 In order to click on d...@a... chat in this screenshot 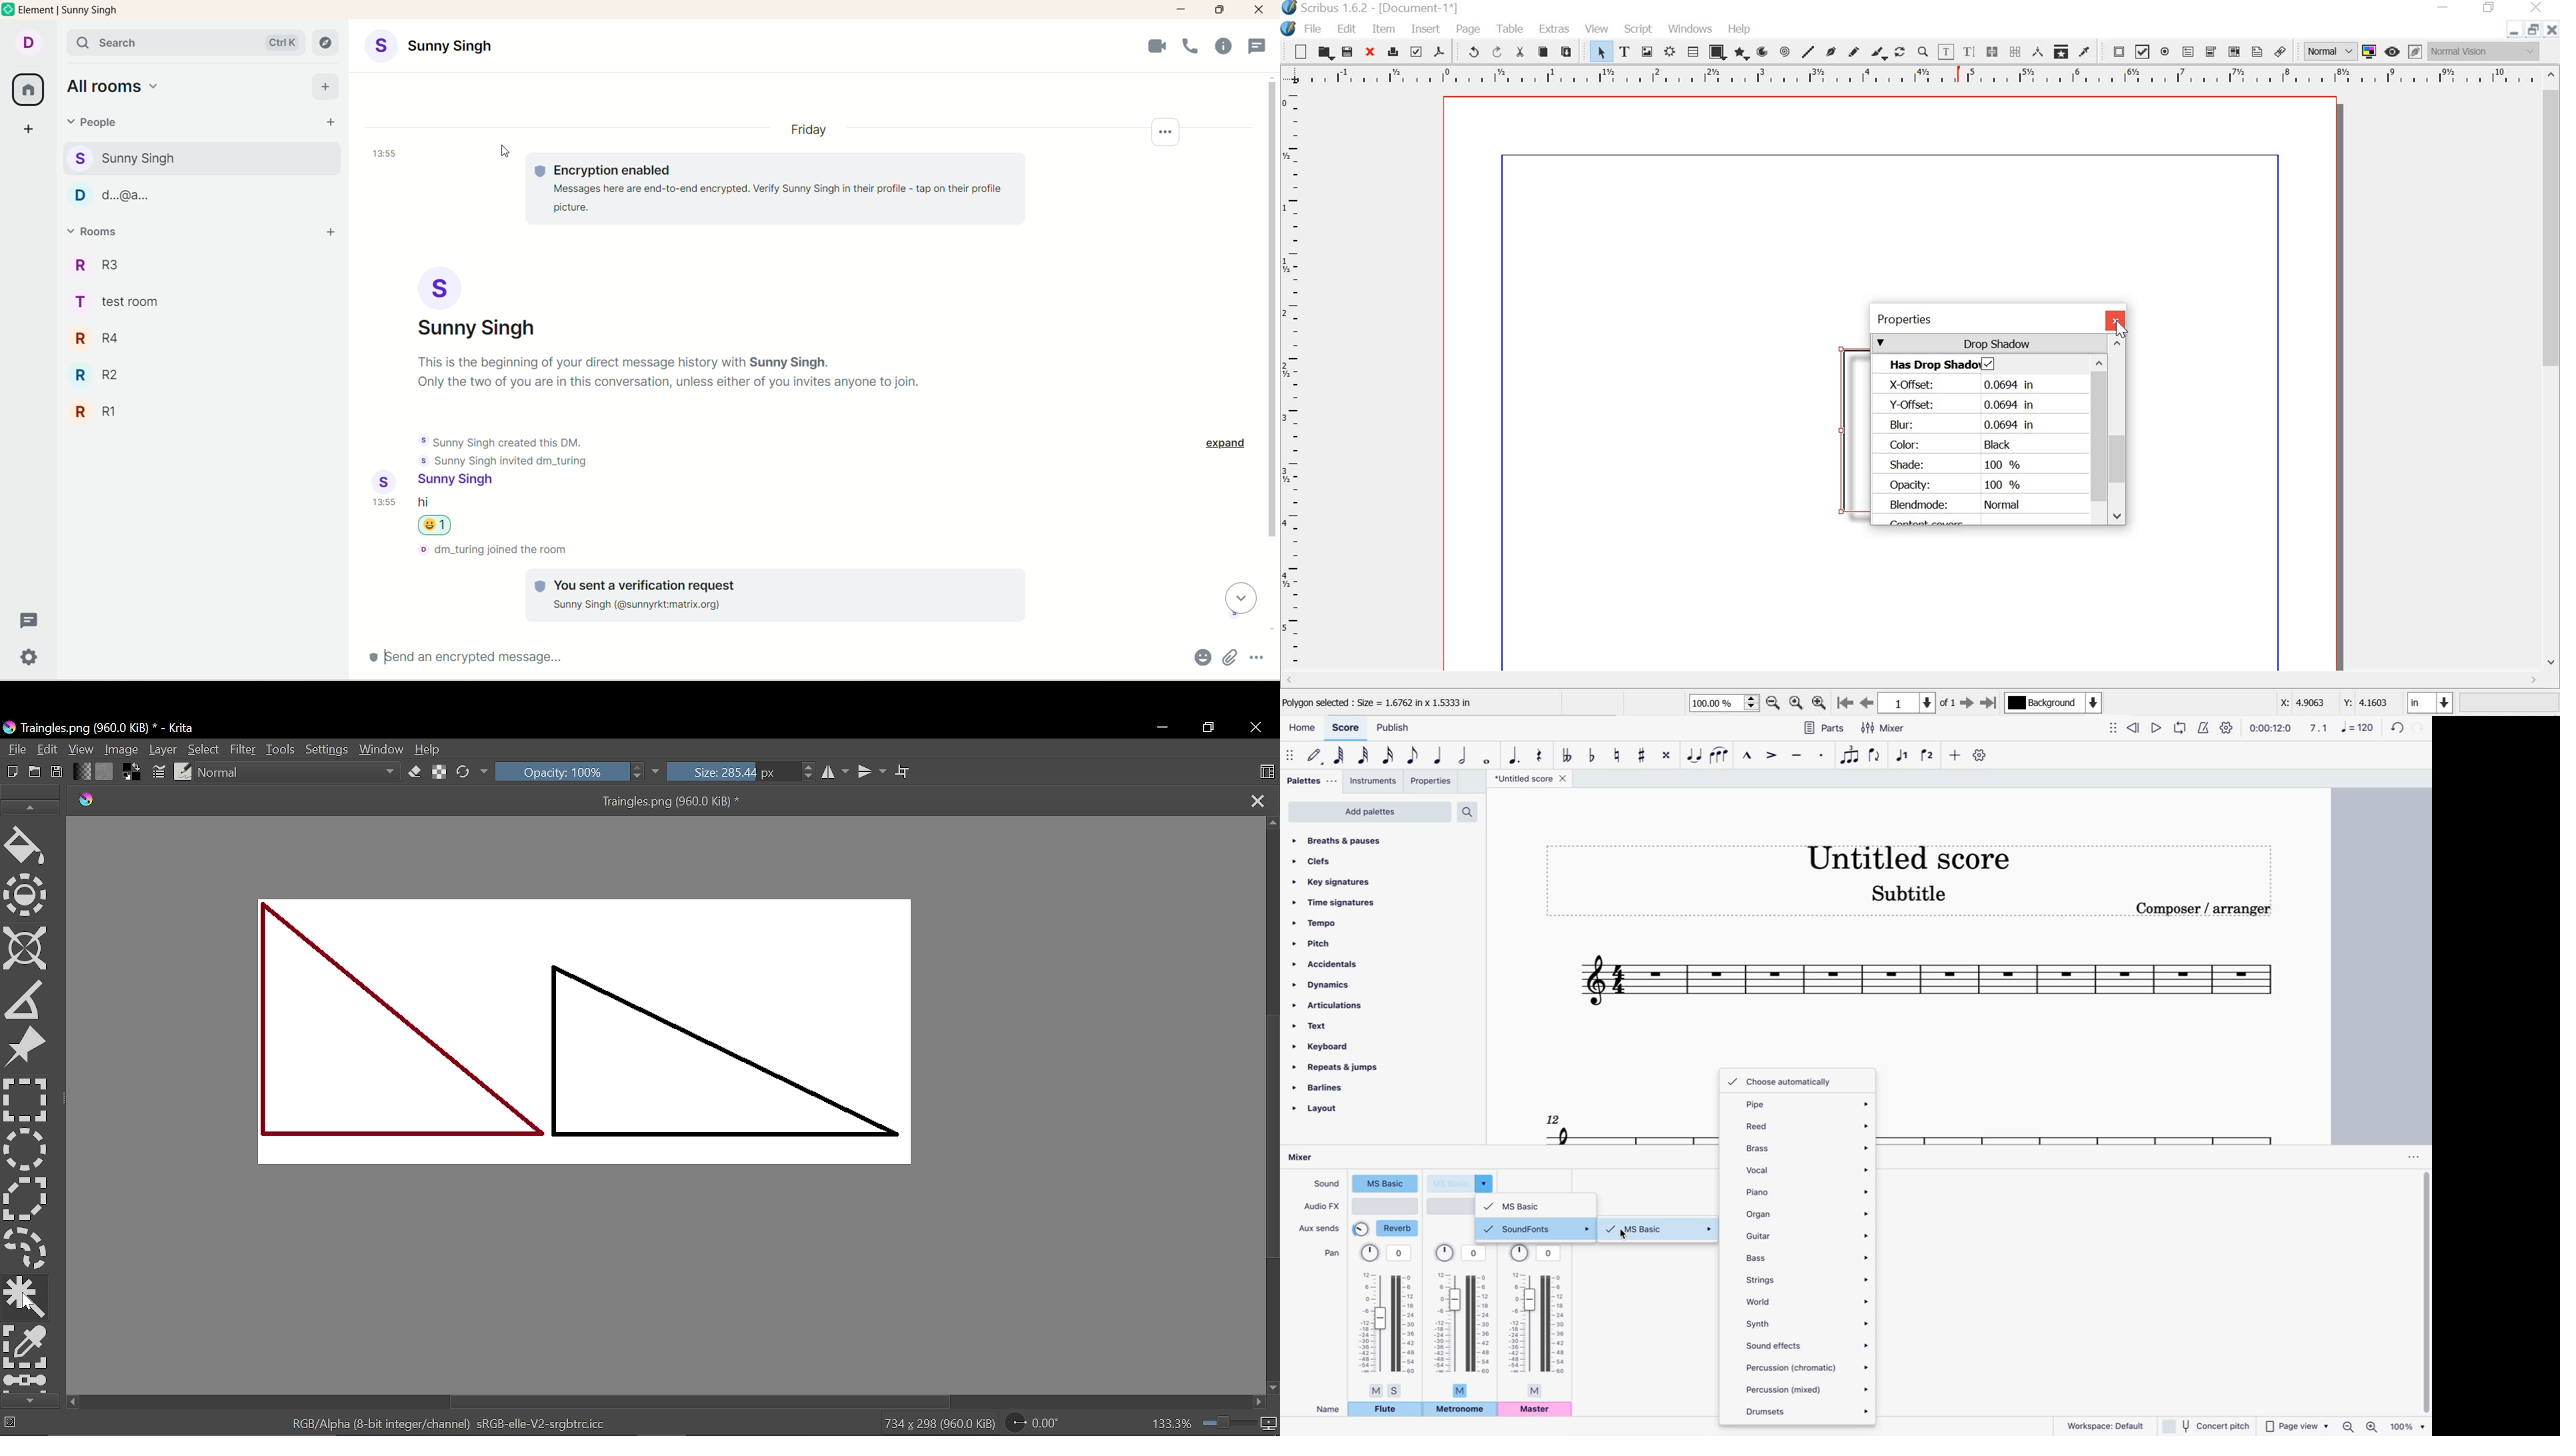, I will do `click(199, 195)`.